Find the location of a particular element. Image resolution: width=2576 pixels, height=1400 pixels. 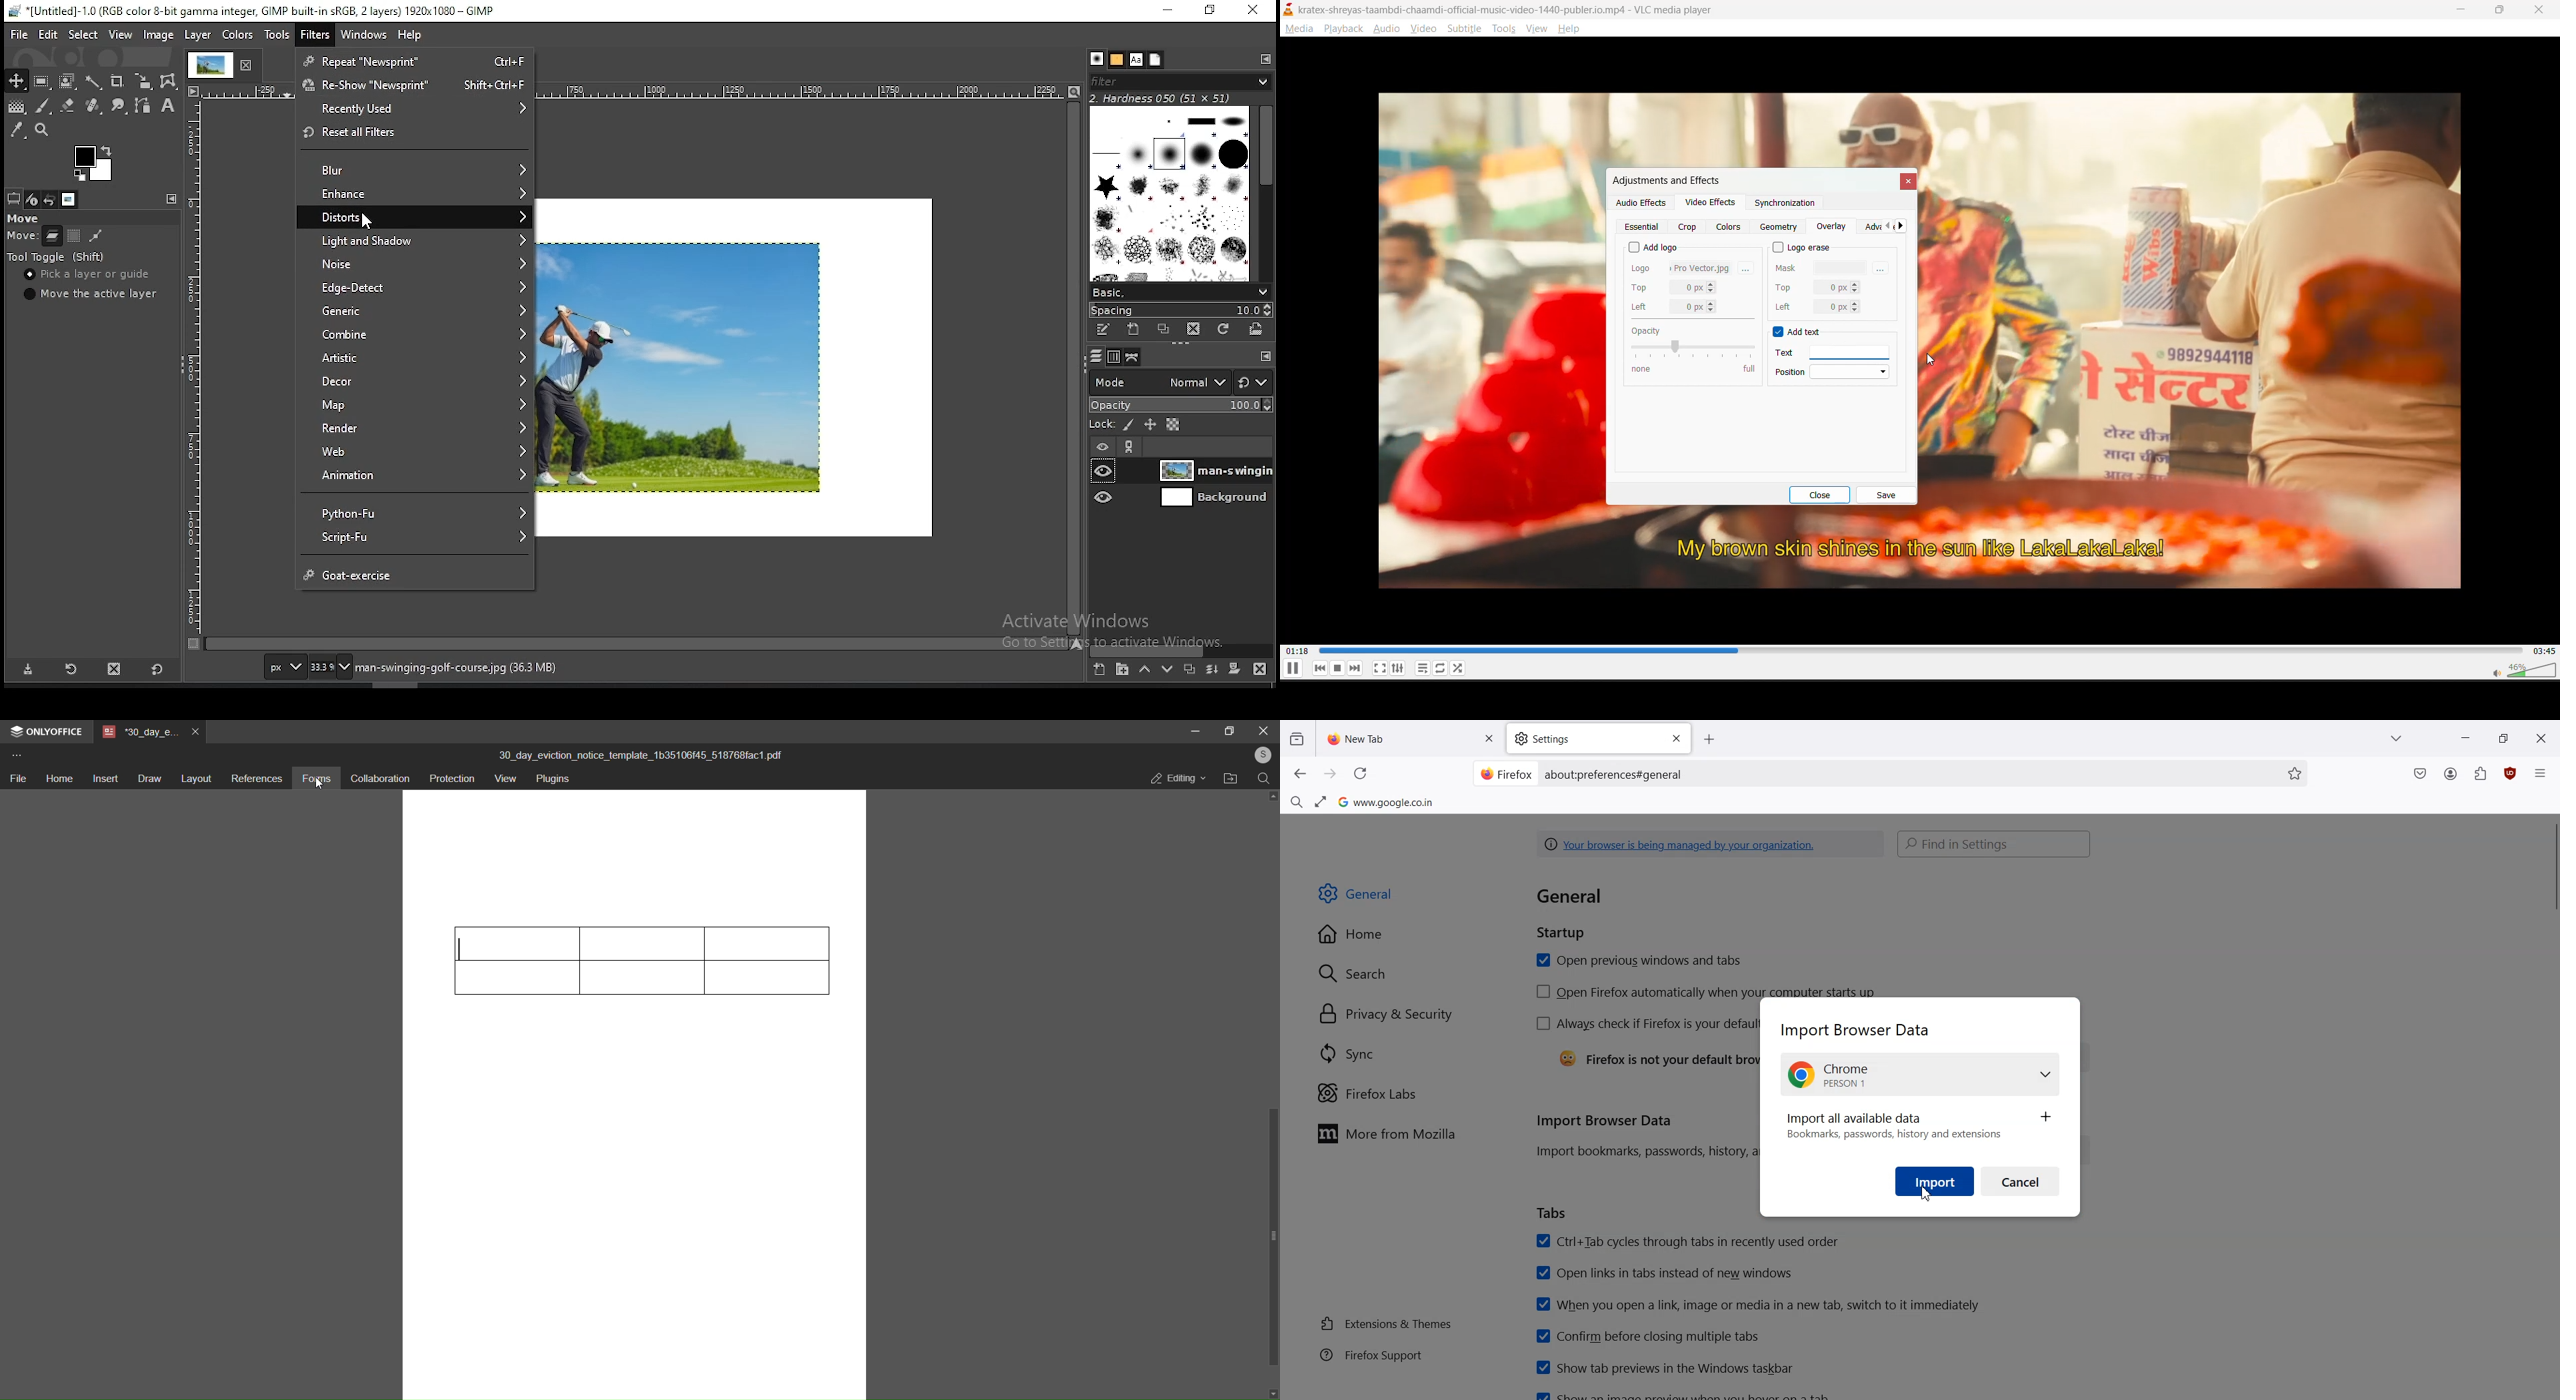

Close is located at coordinates (2542, 737).